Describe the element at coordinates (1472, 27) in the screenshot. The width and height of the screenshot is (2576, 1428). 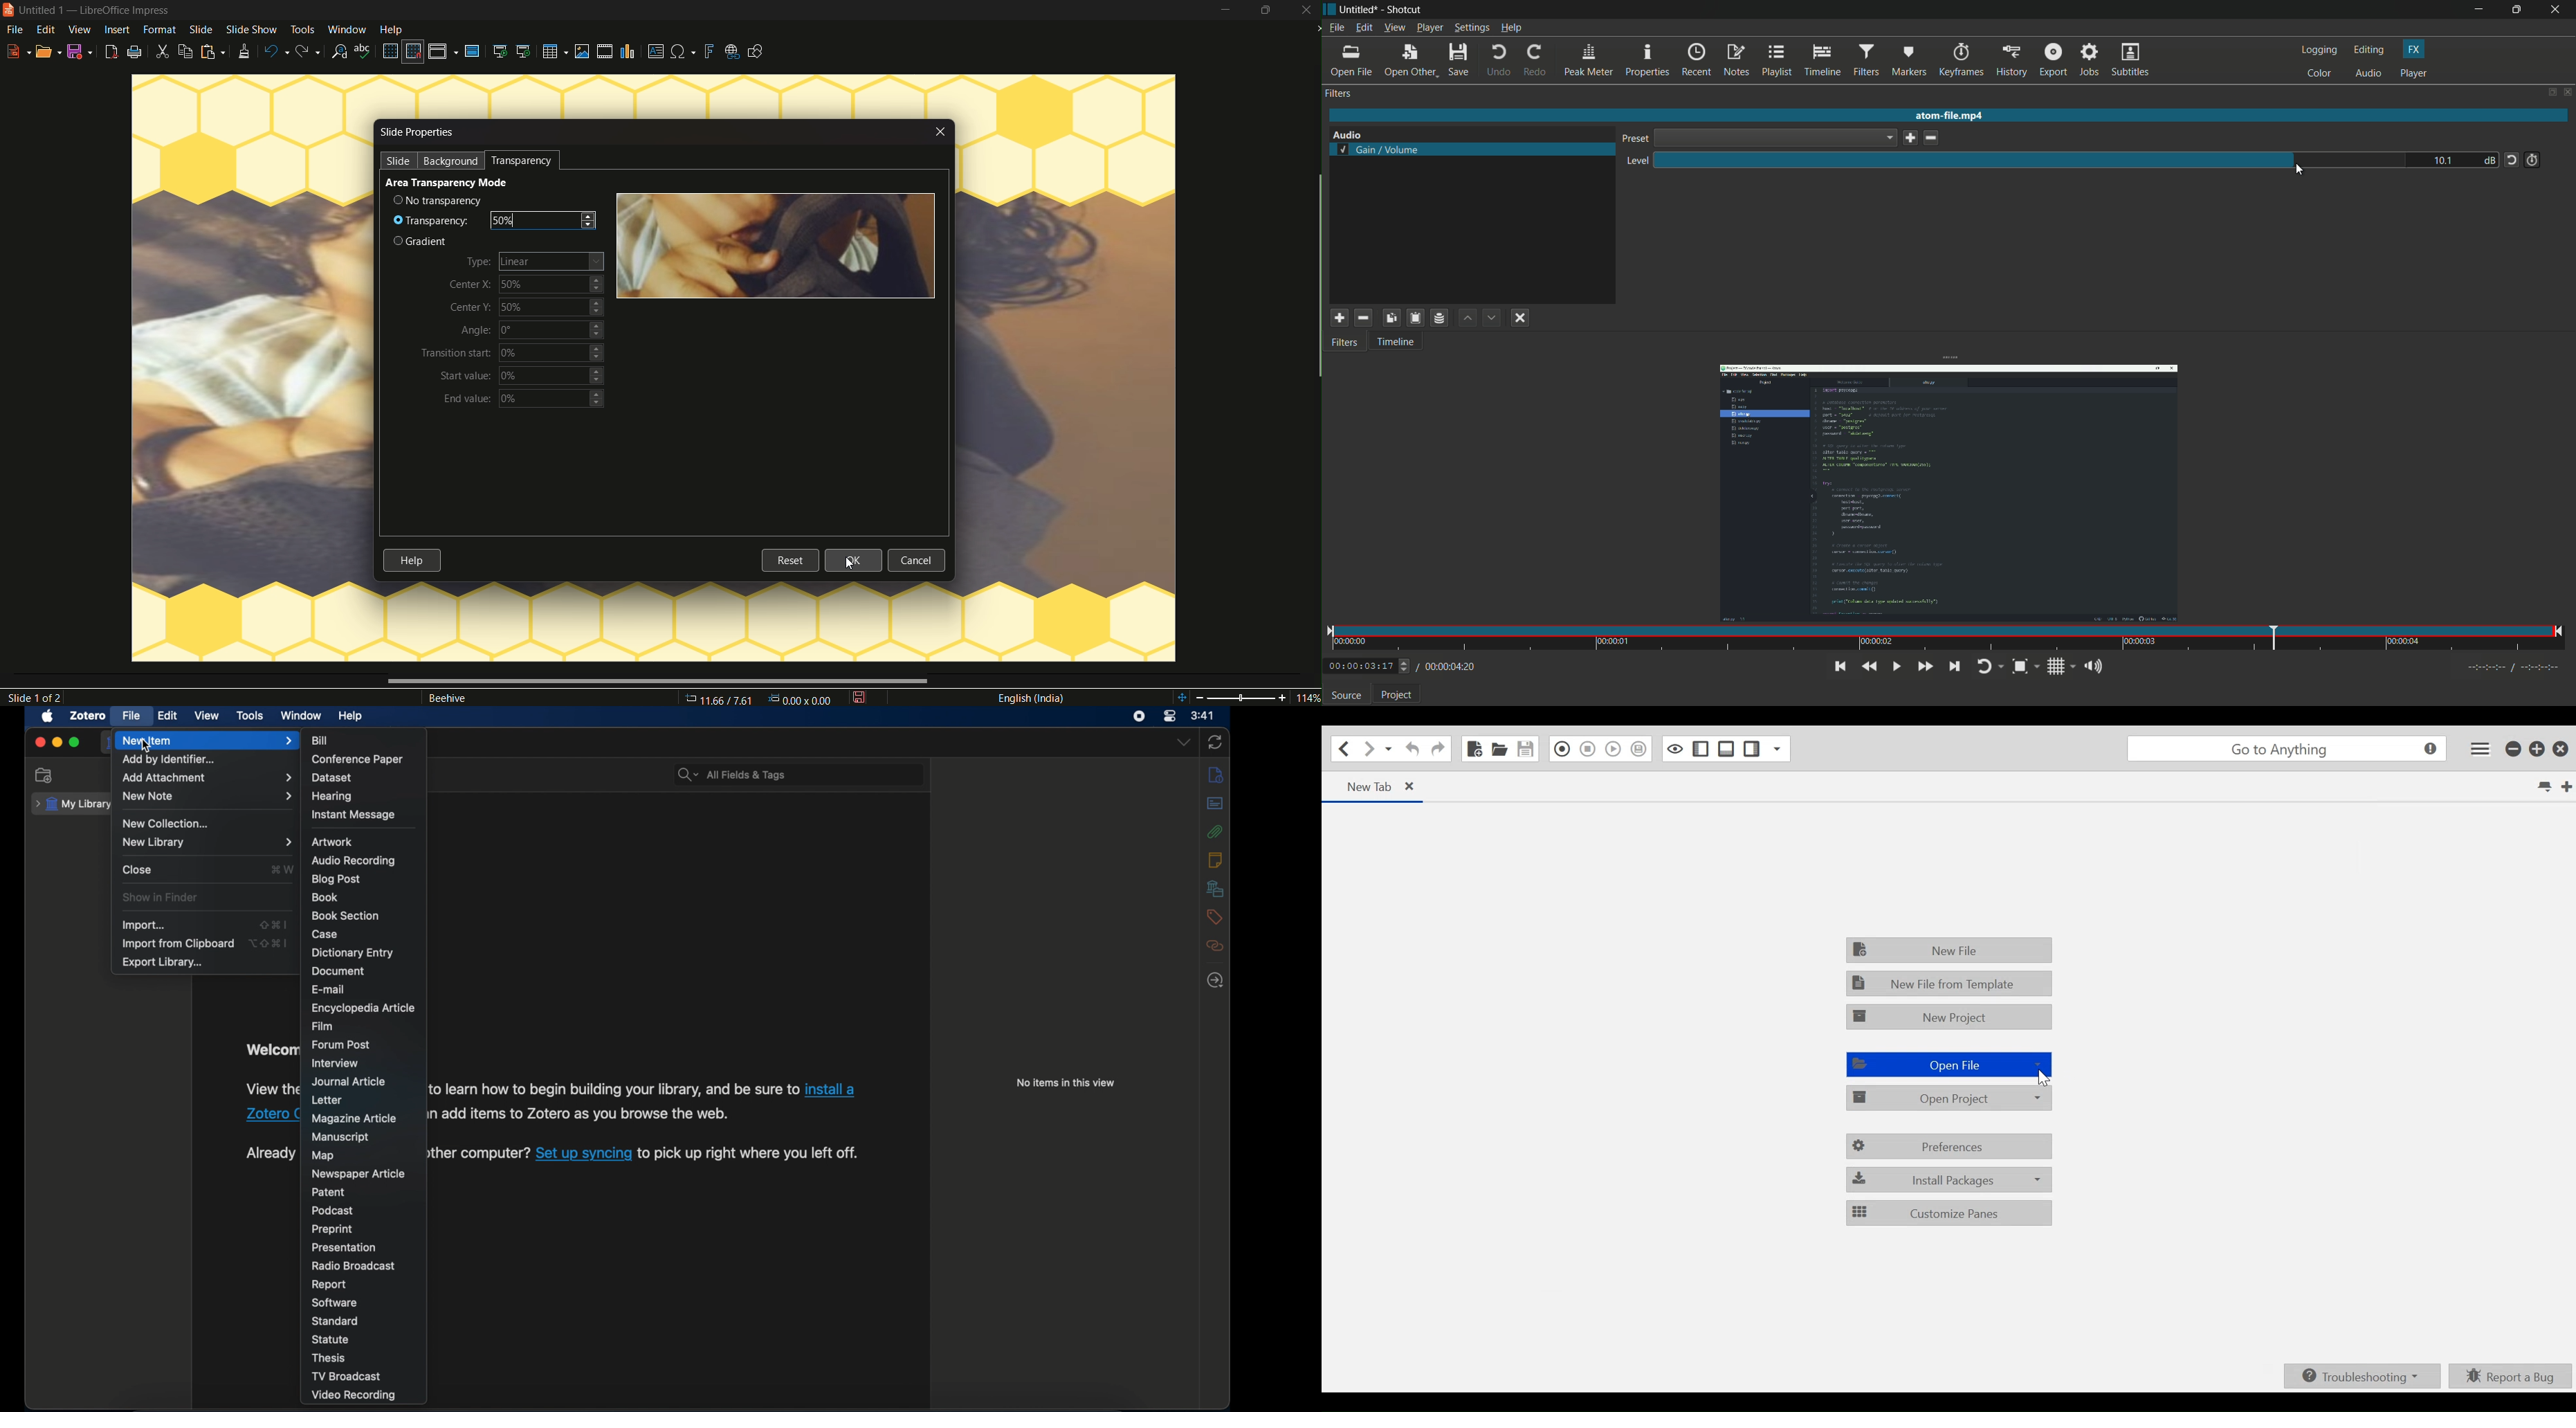
I see `settings menu` at that location.